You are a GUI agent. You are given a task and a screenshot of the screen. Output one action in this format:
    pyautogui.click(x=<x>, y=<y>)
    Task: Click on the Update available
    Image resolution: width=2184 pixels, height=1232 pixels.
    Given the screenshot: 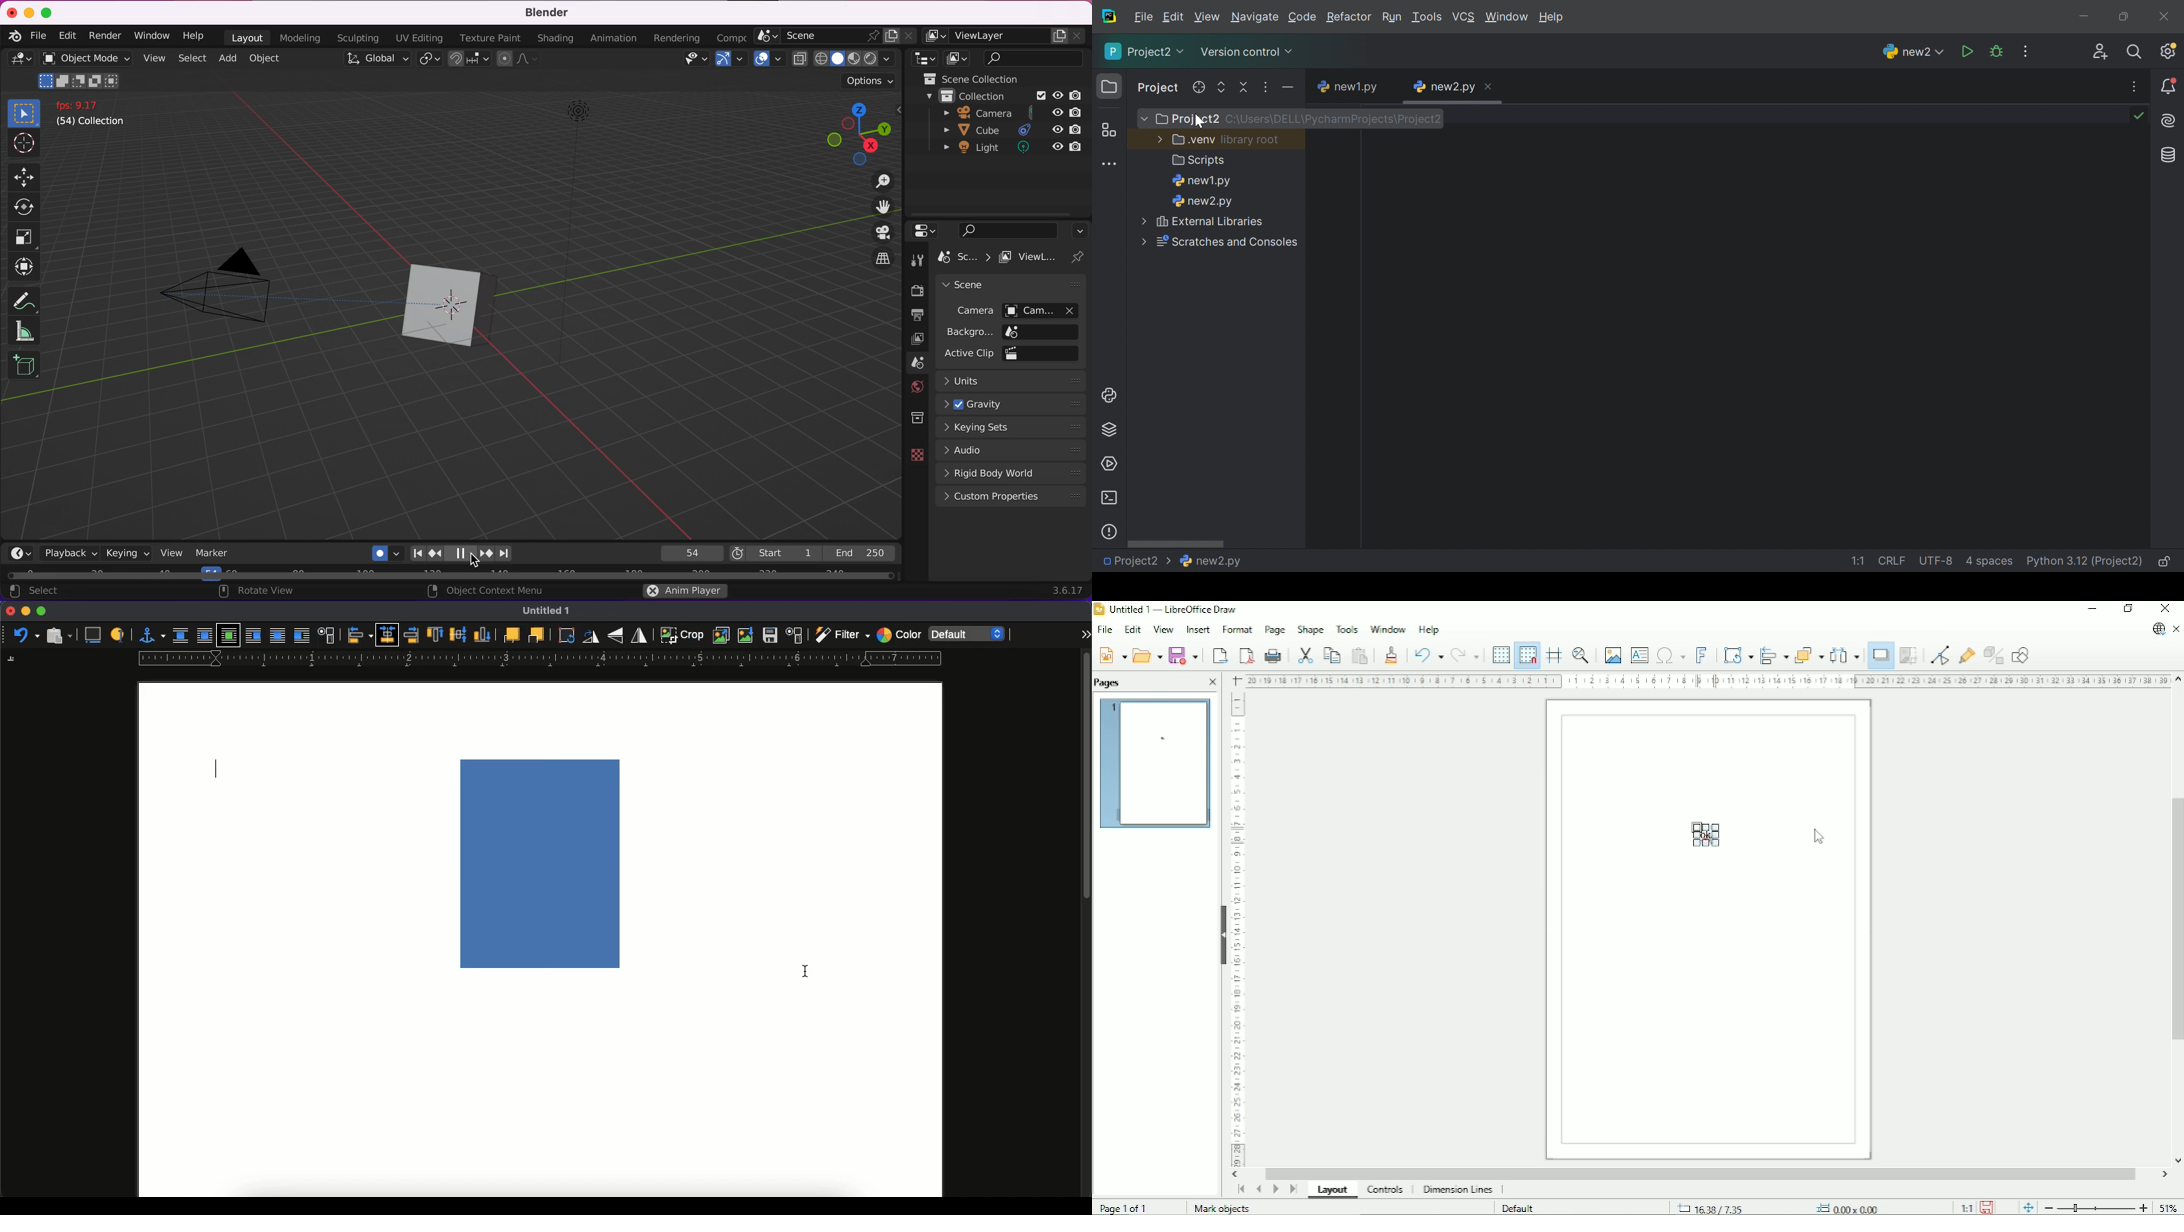 What is the action you would take?
    pyautogui.click(x=2158, y=628)
    